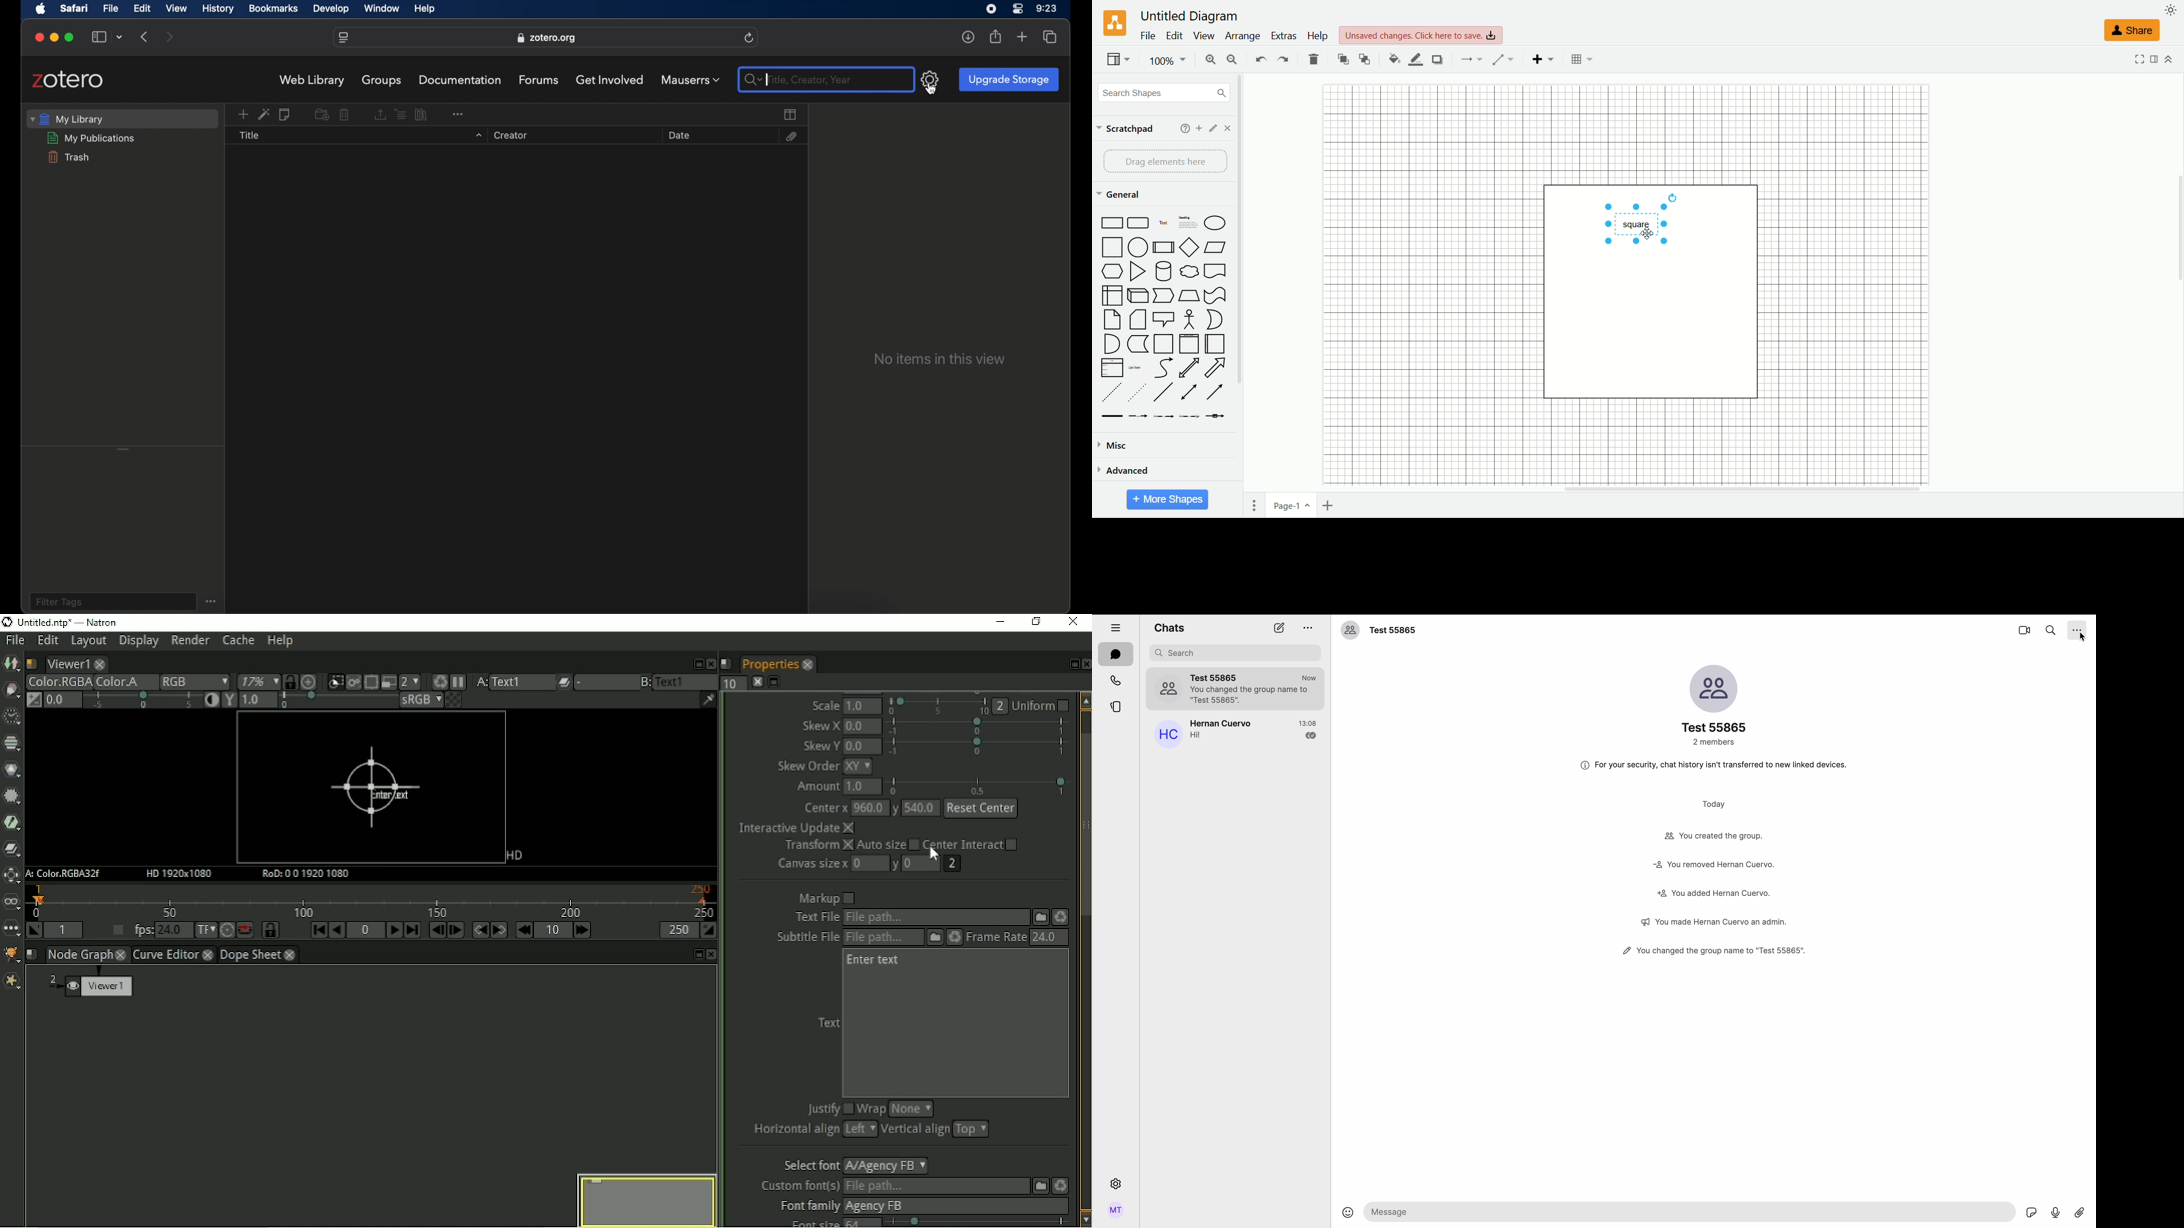  I want to click on show tab overview, so click(1050, 36).